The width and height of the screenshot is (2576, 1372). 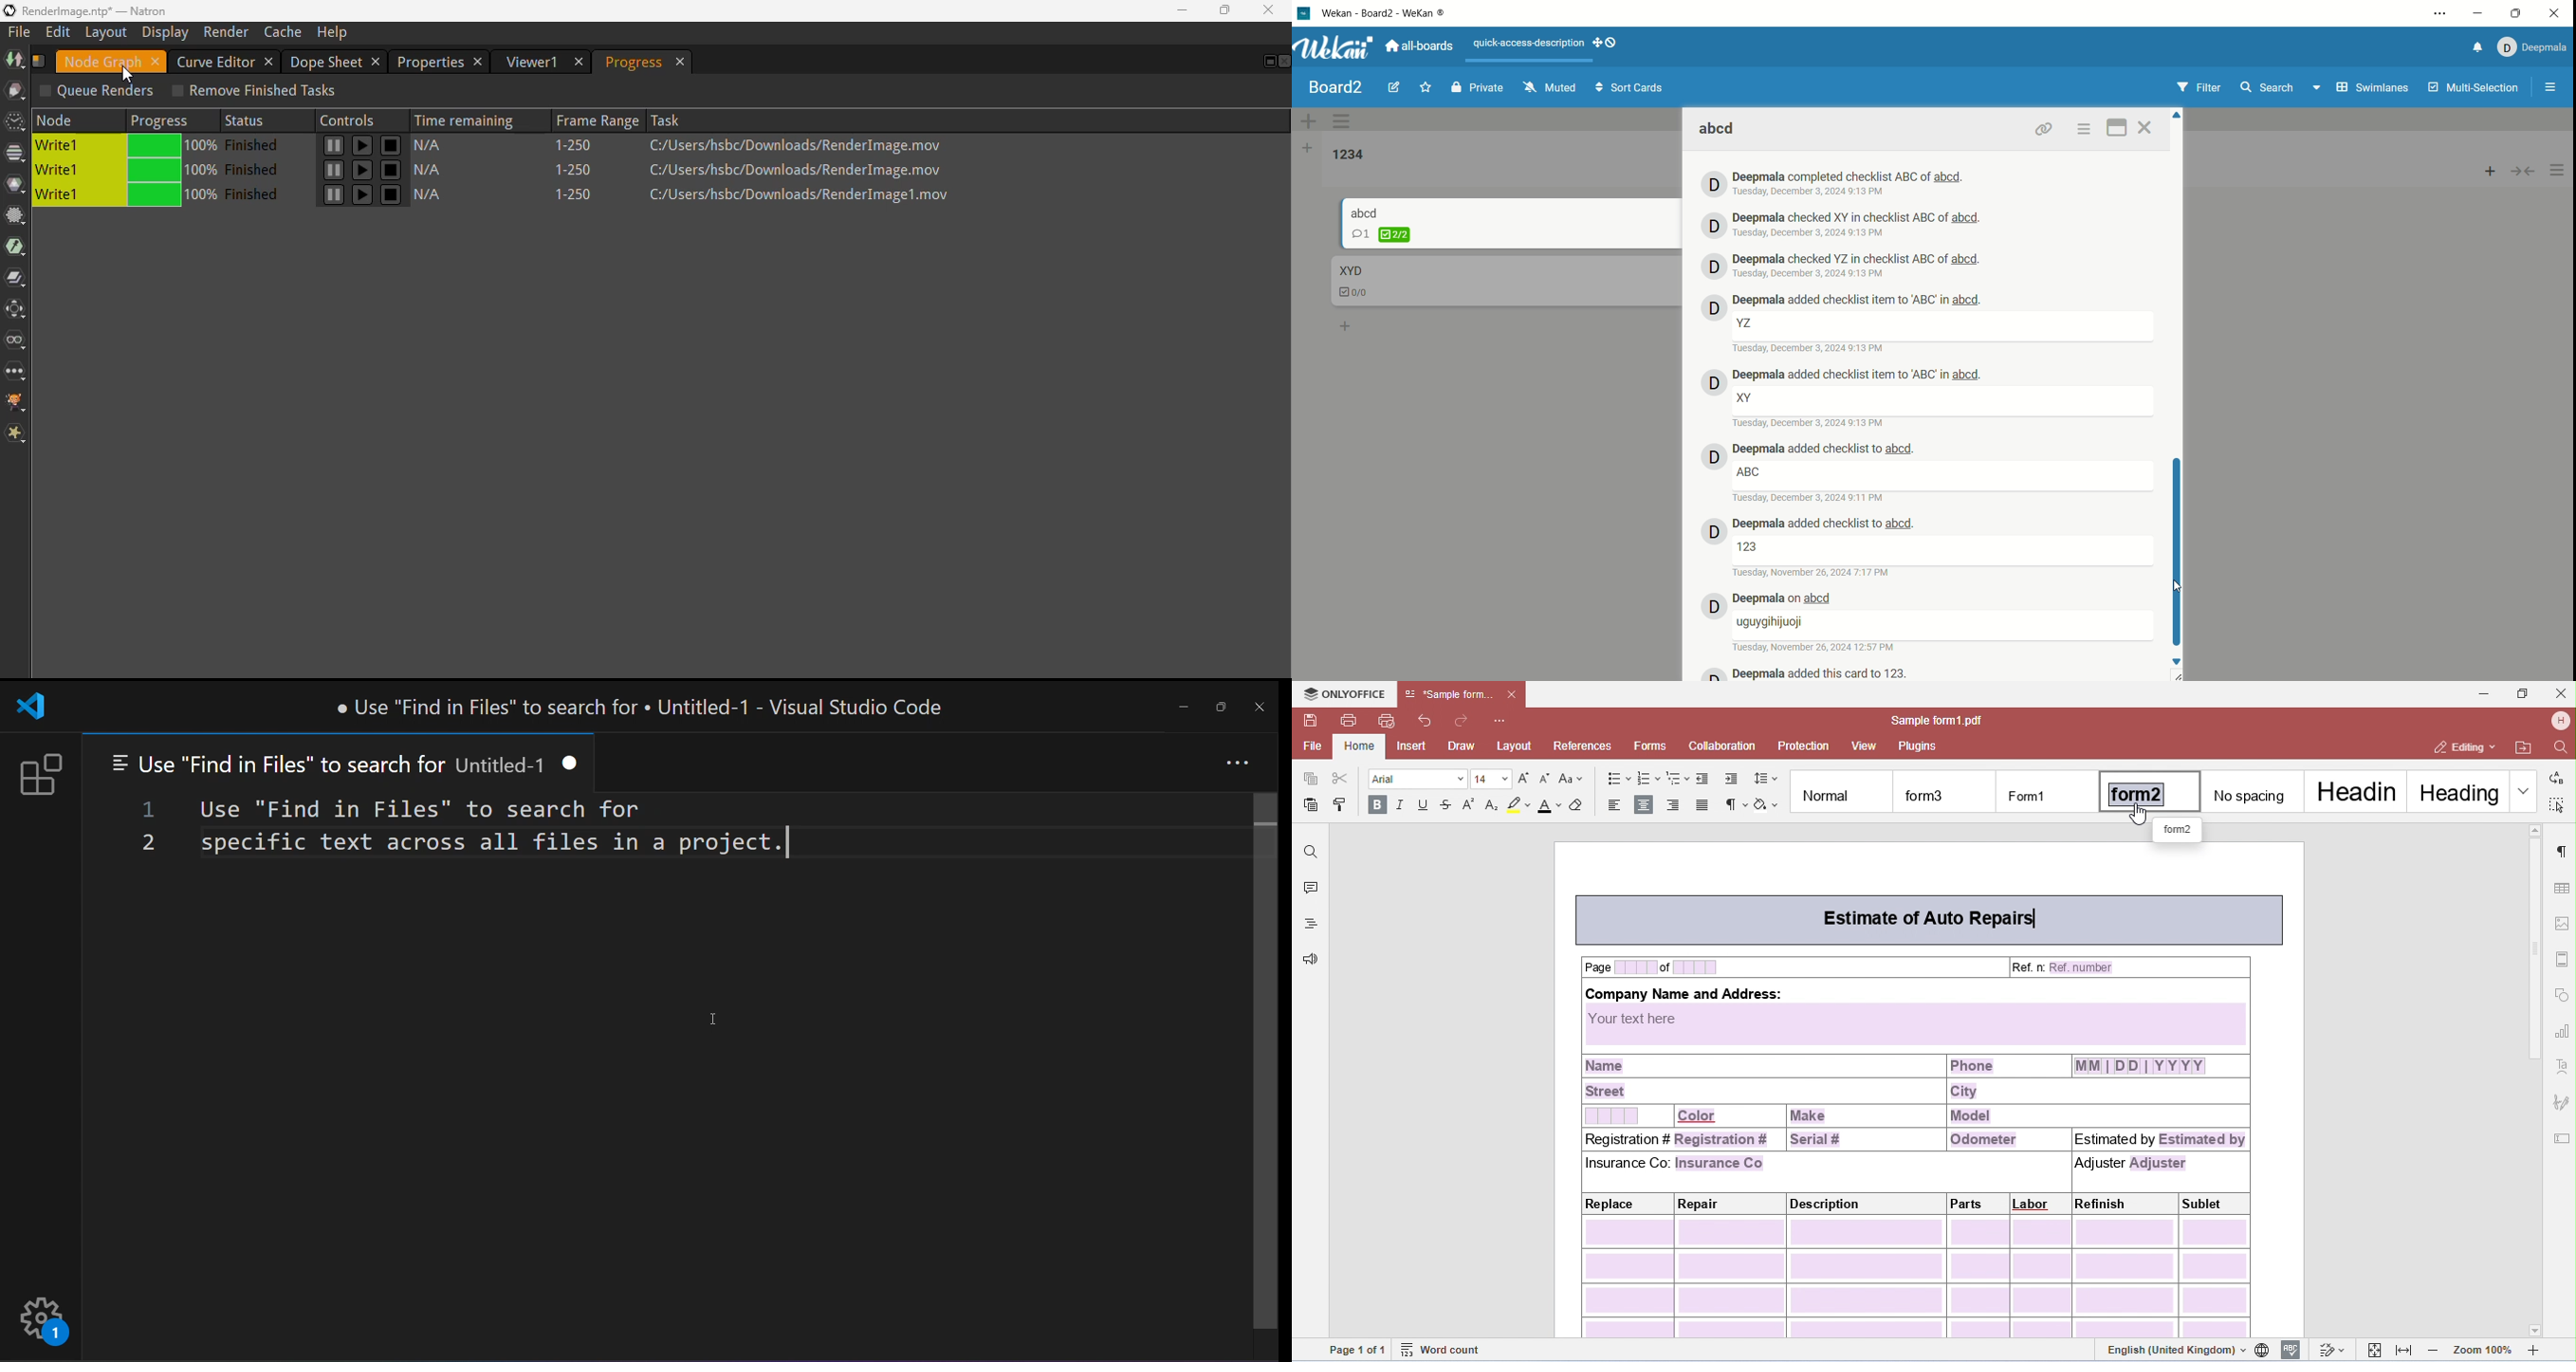 I want to click on deepmala history, so click(x=1859, y=259).